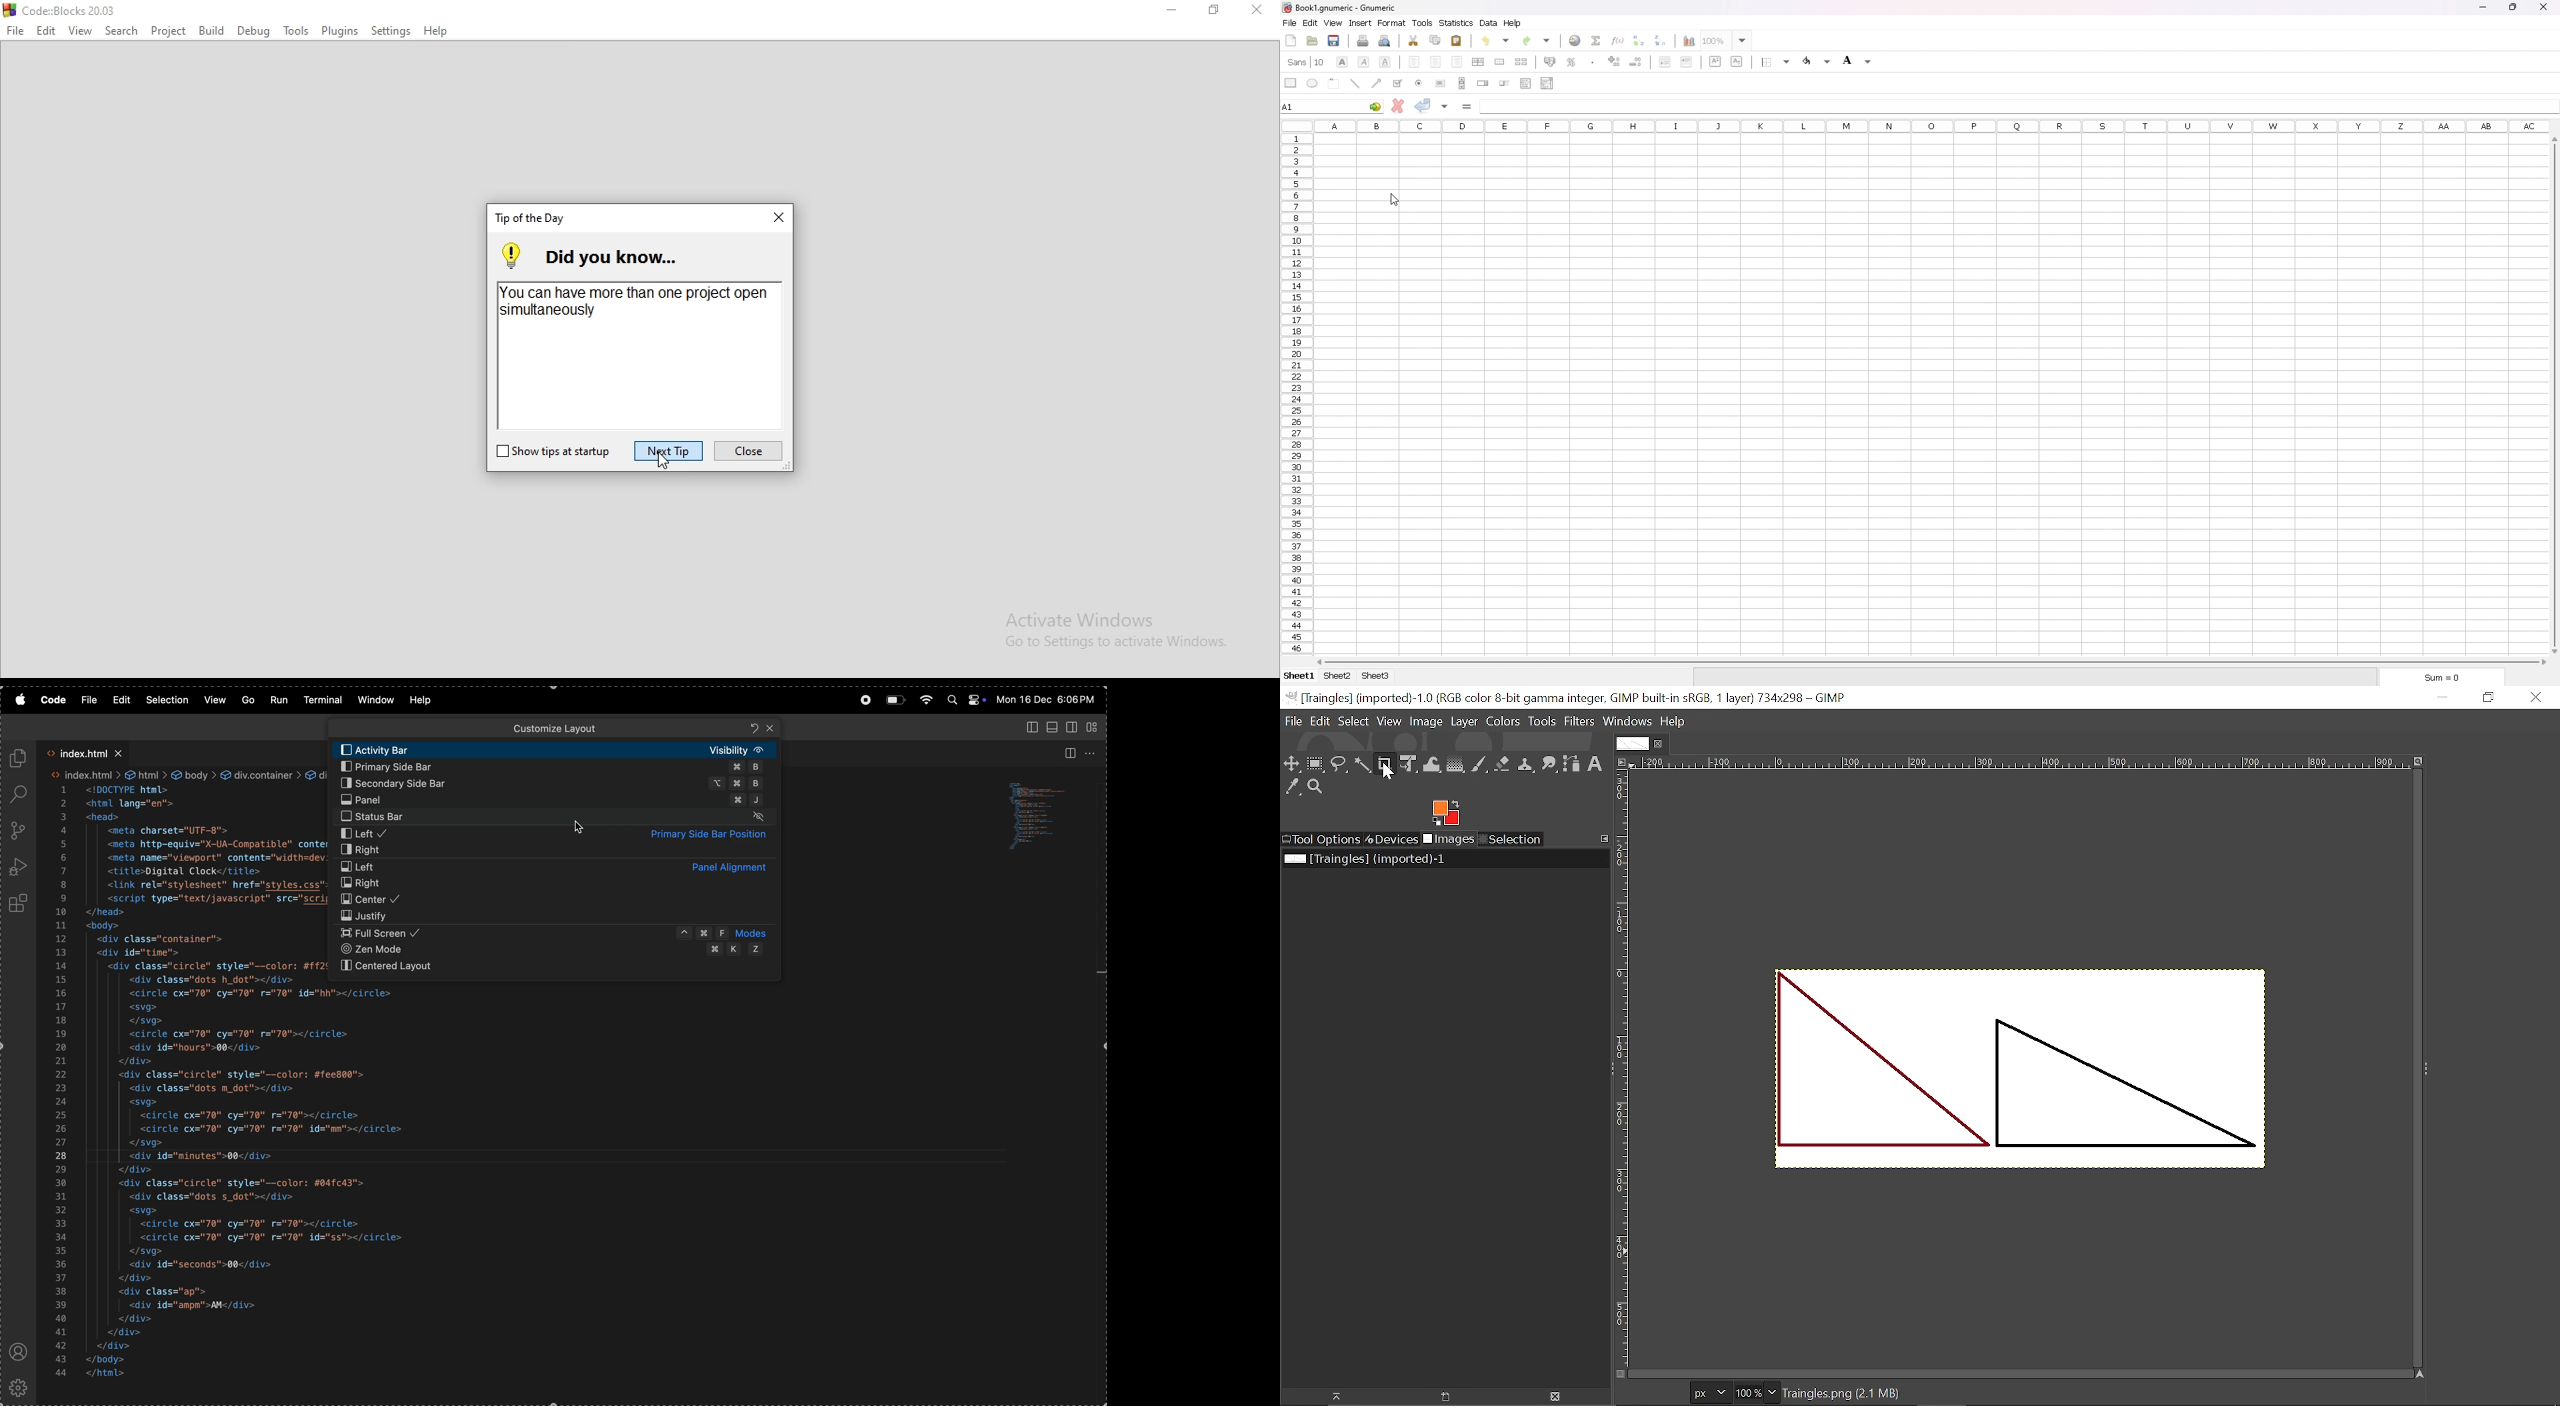 The width and height of the screenshot is (2576, 1428). Describe the element at coordinates (1572, 61) in the screenshot. I see `percentage` at that location.